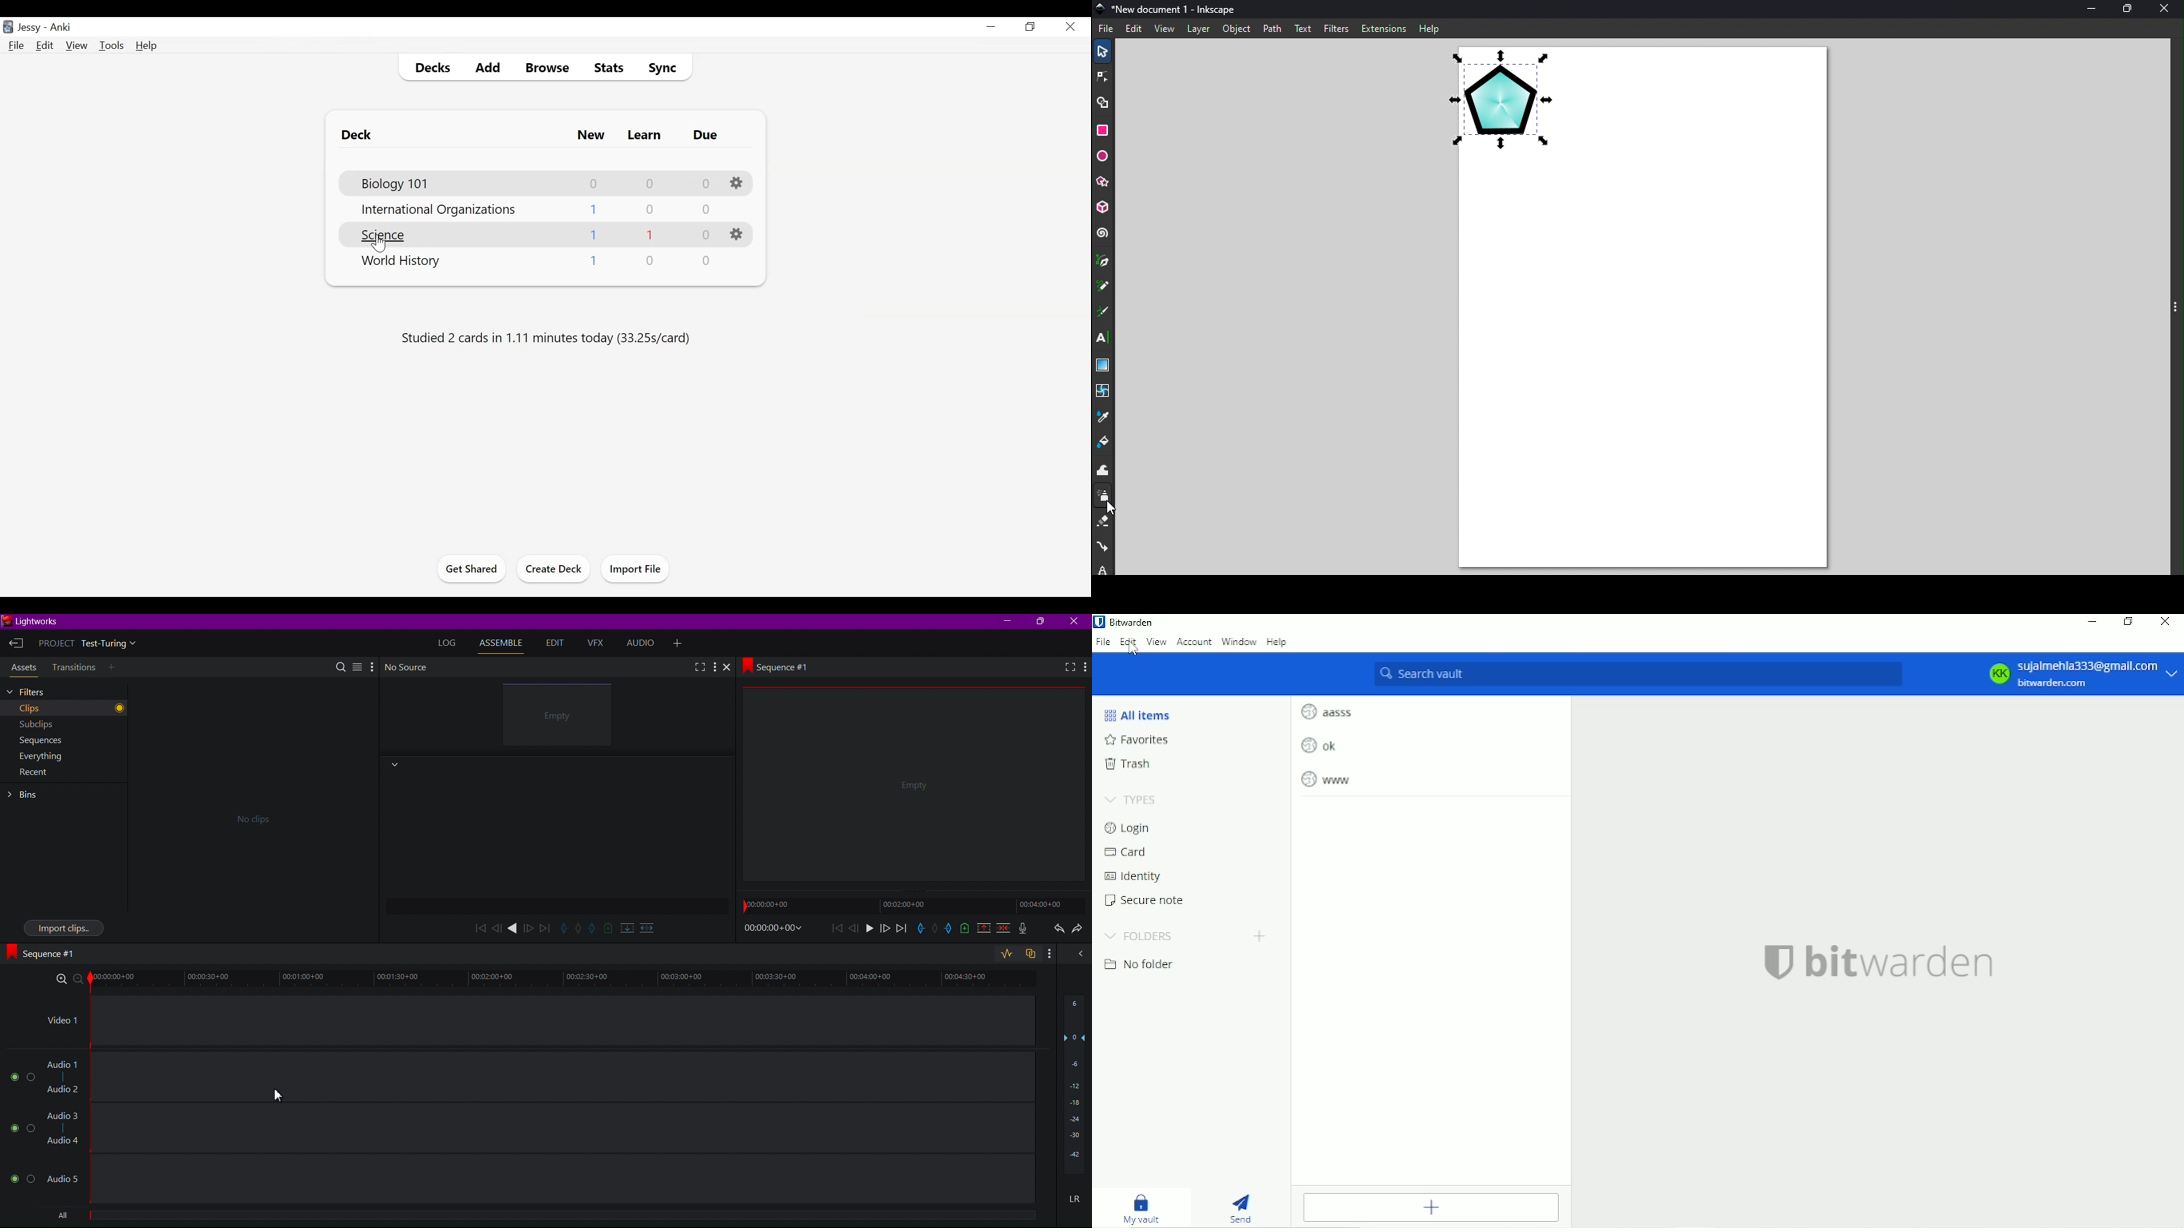  I want to click on Options, so click(737, 182).